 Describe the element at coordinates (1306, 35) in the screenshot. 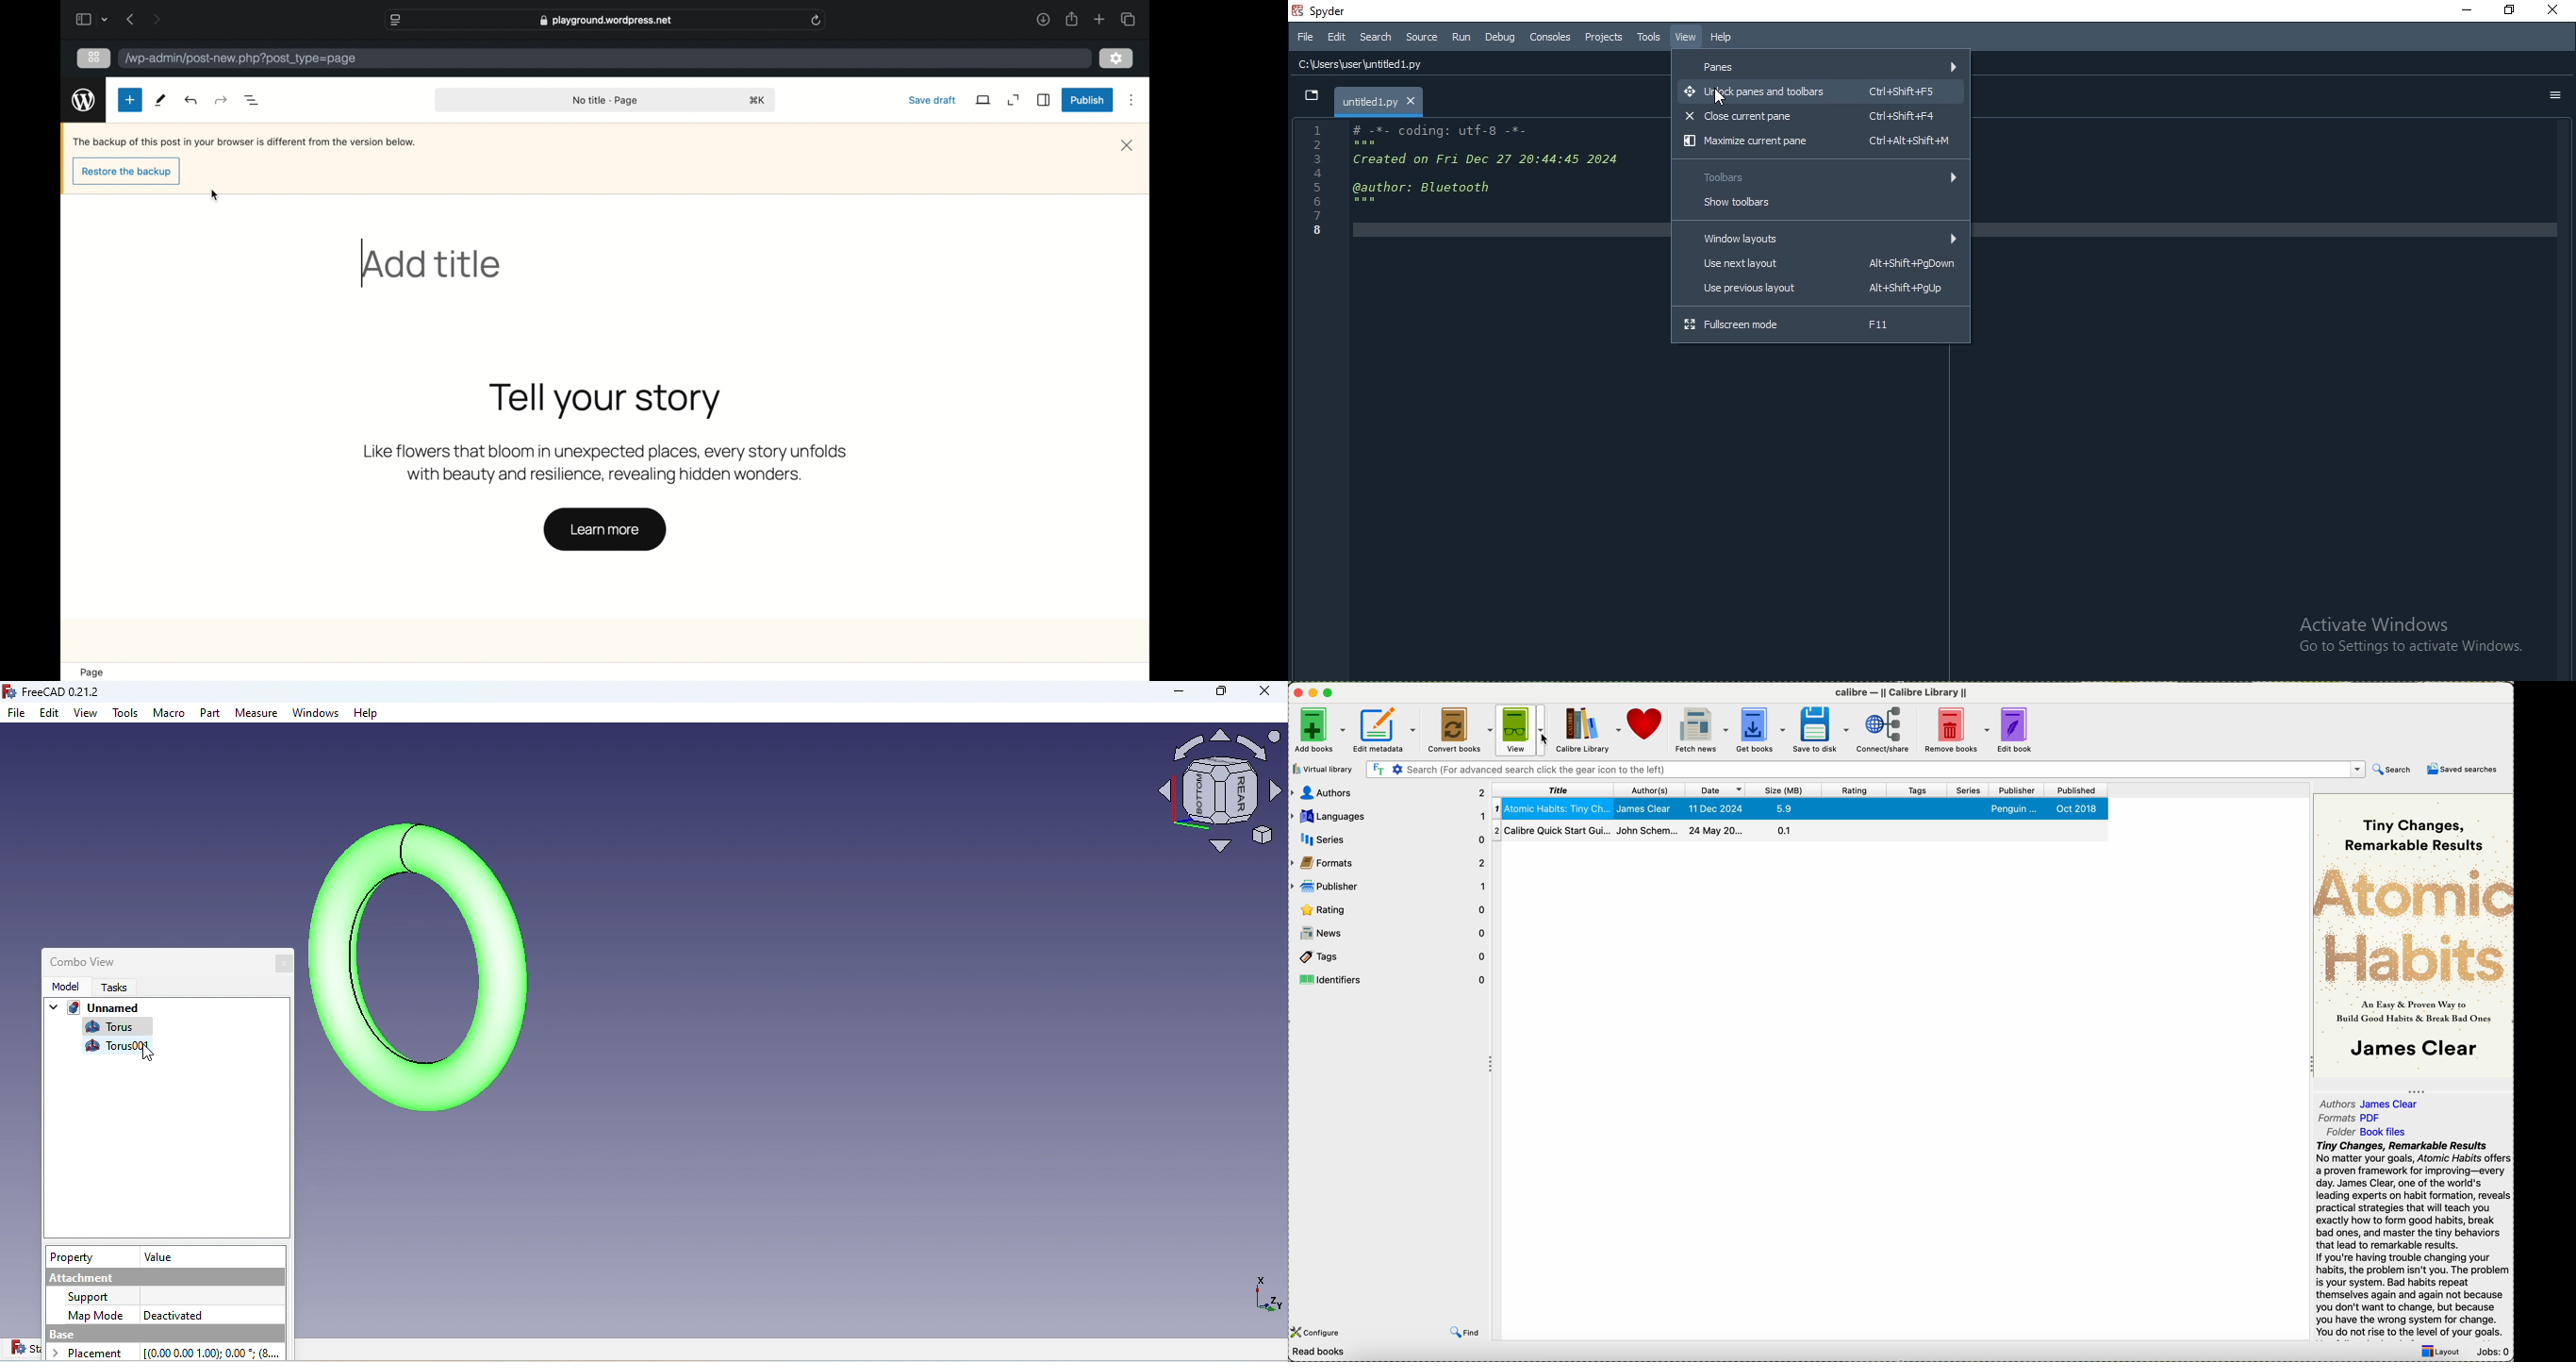

I see `file` at that location.